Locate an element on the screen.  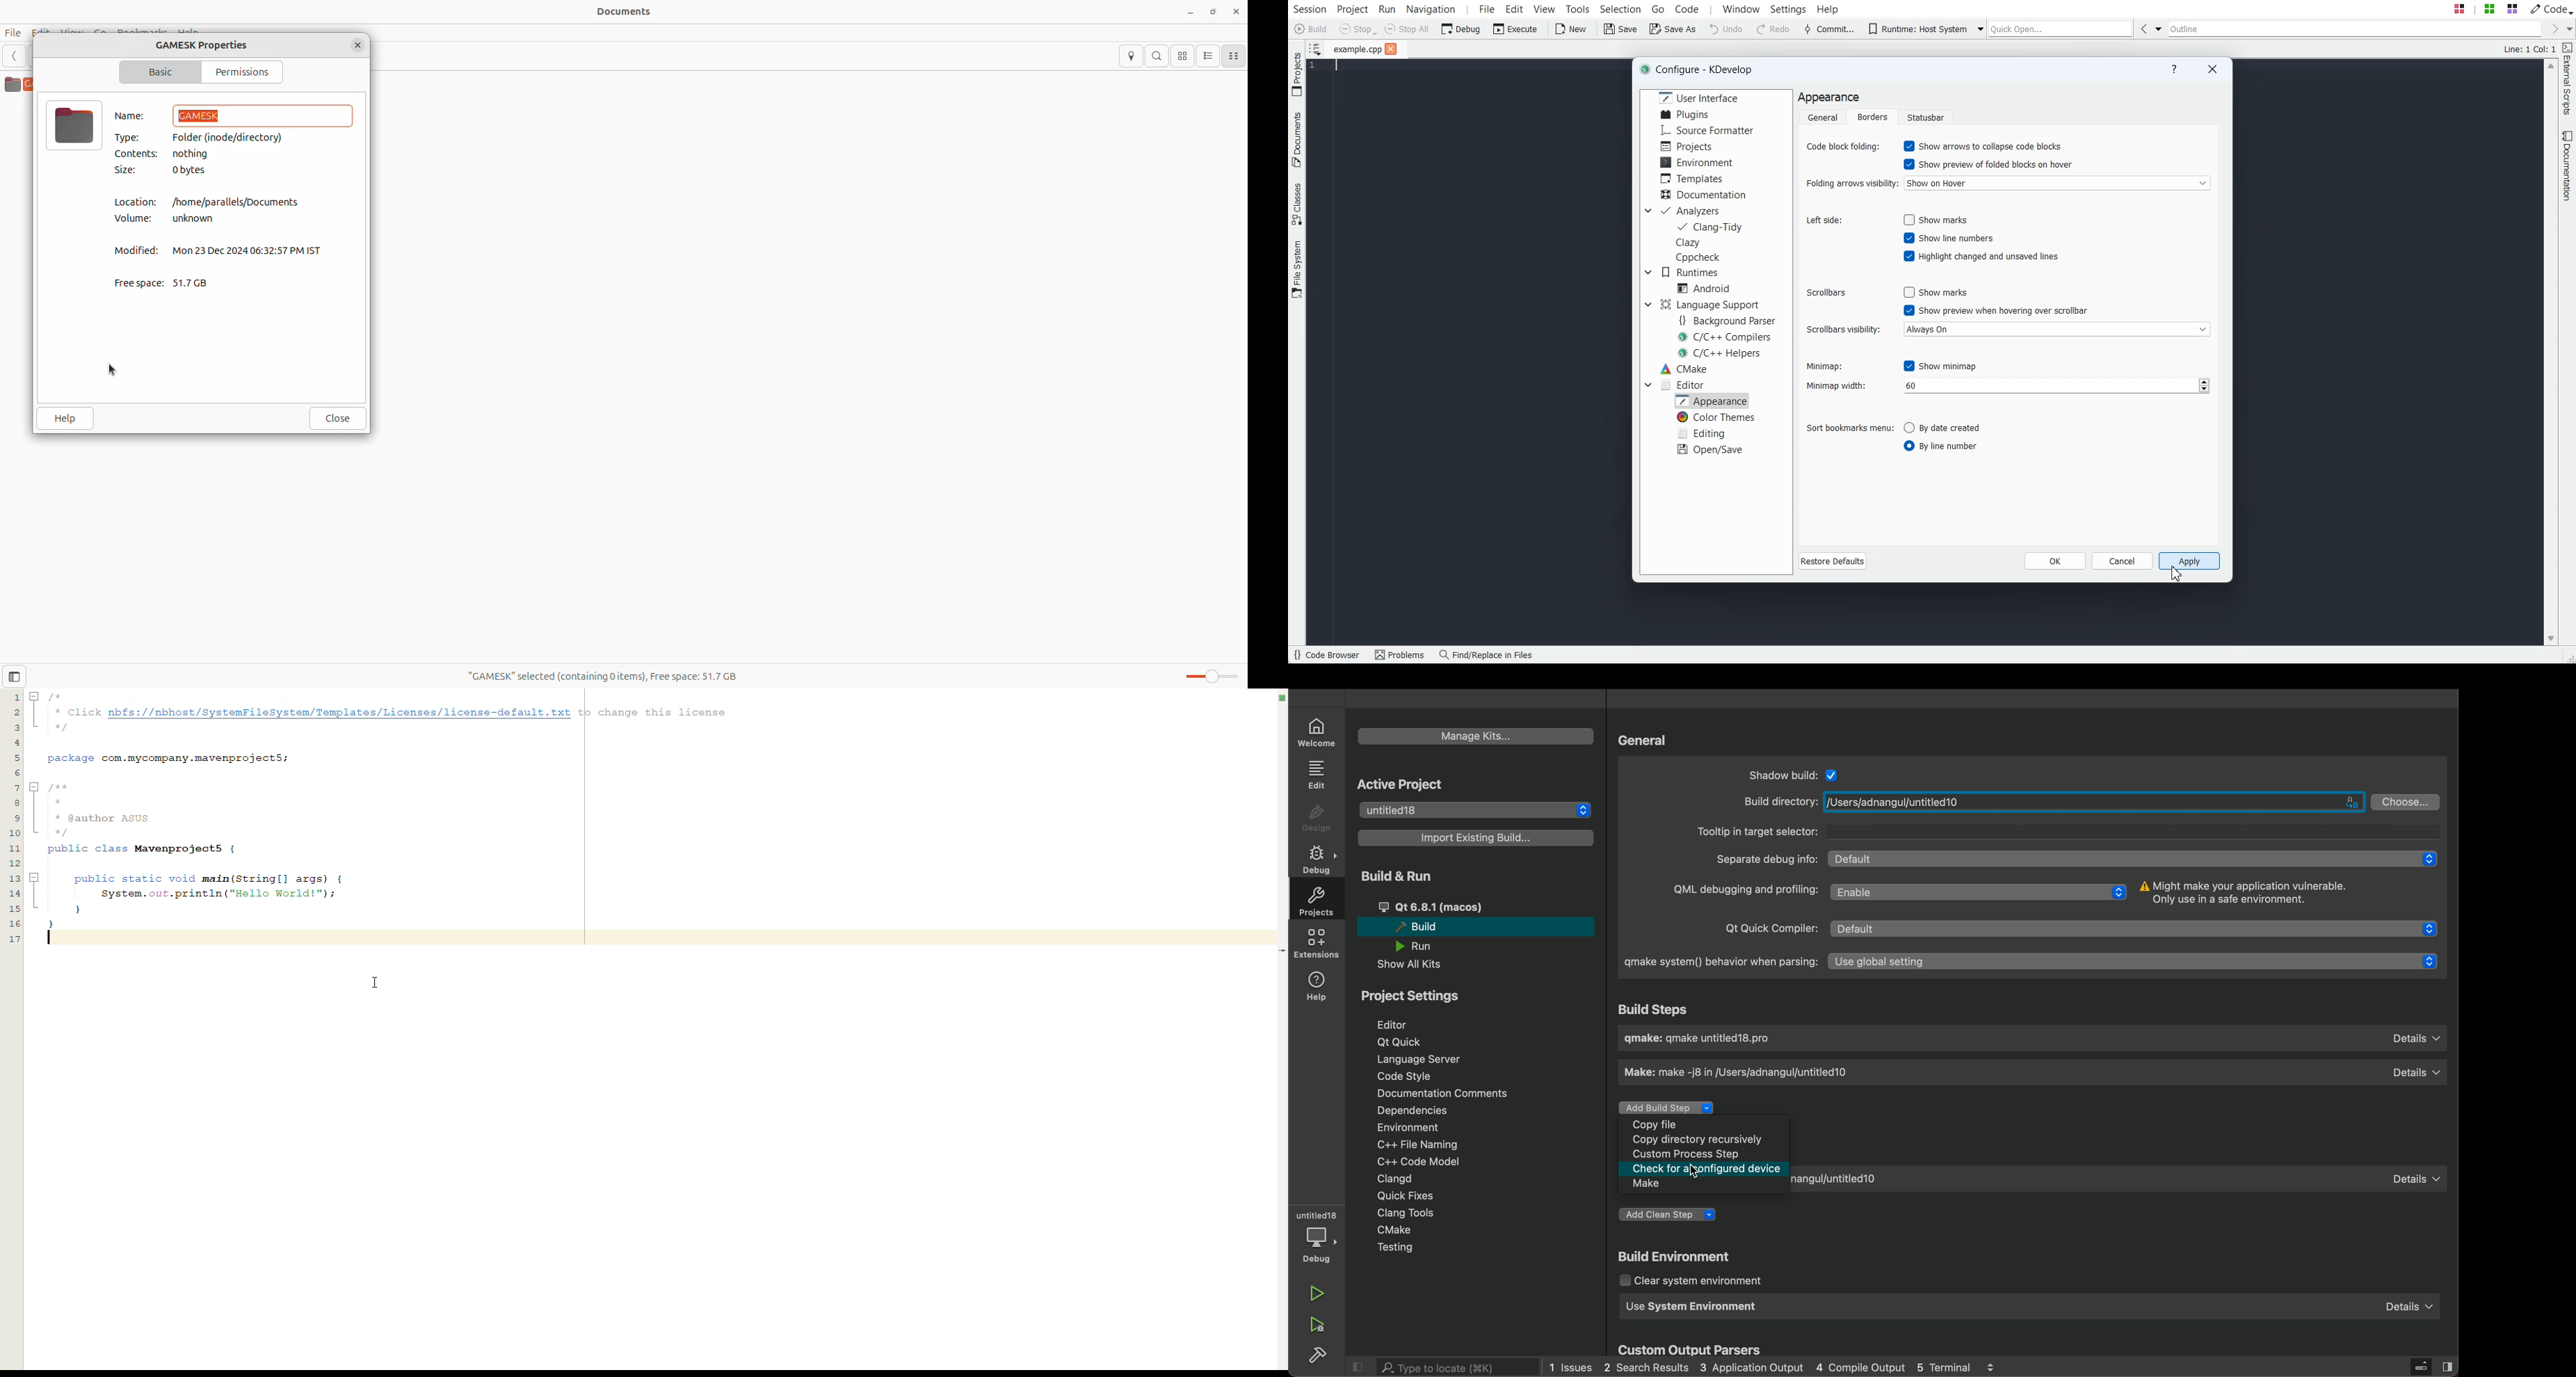
Default is located at coordinates (2138, 930).